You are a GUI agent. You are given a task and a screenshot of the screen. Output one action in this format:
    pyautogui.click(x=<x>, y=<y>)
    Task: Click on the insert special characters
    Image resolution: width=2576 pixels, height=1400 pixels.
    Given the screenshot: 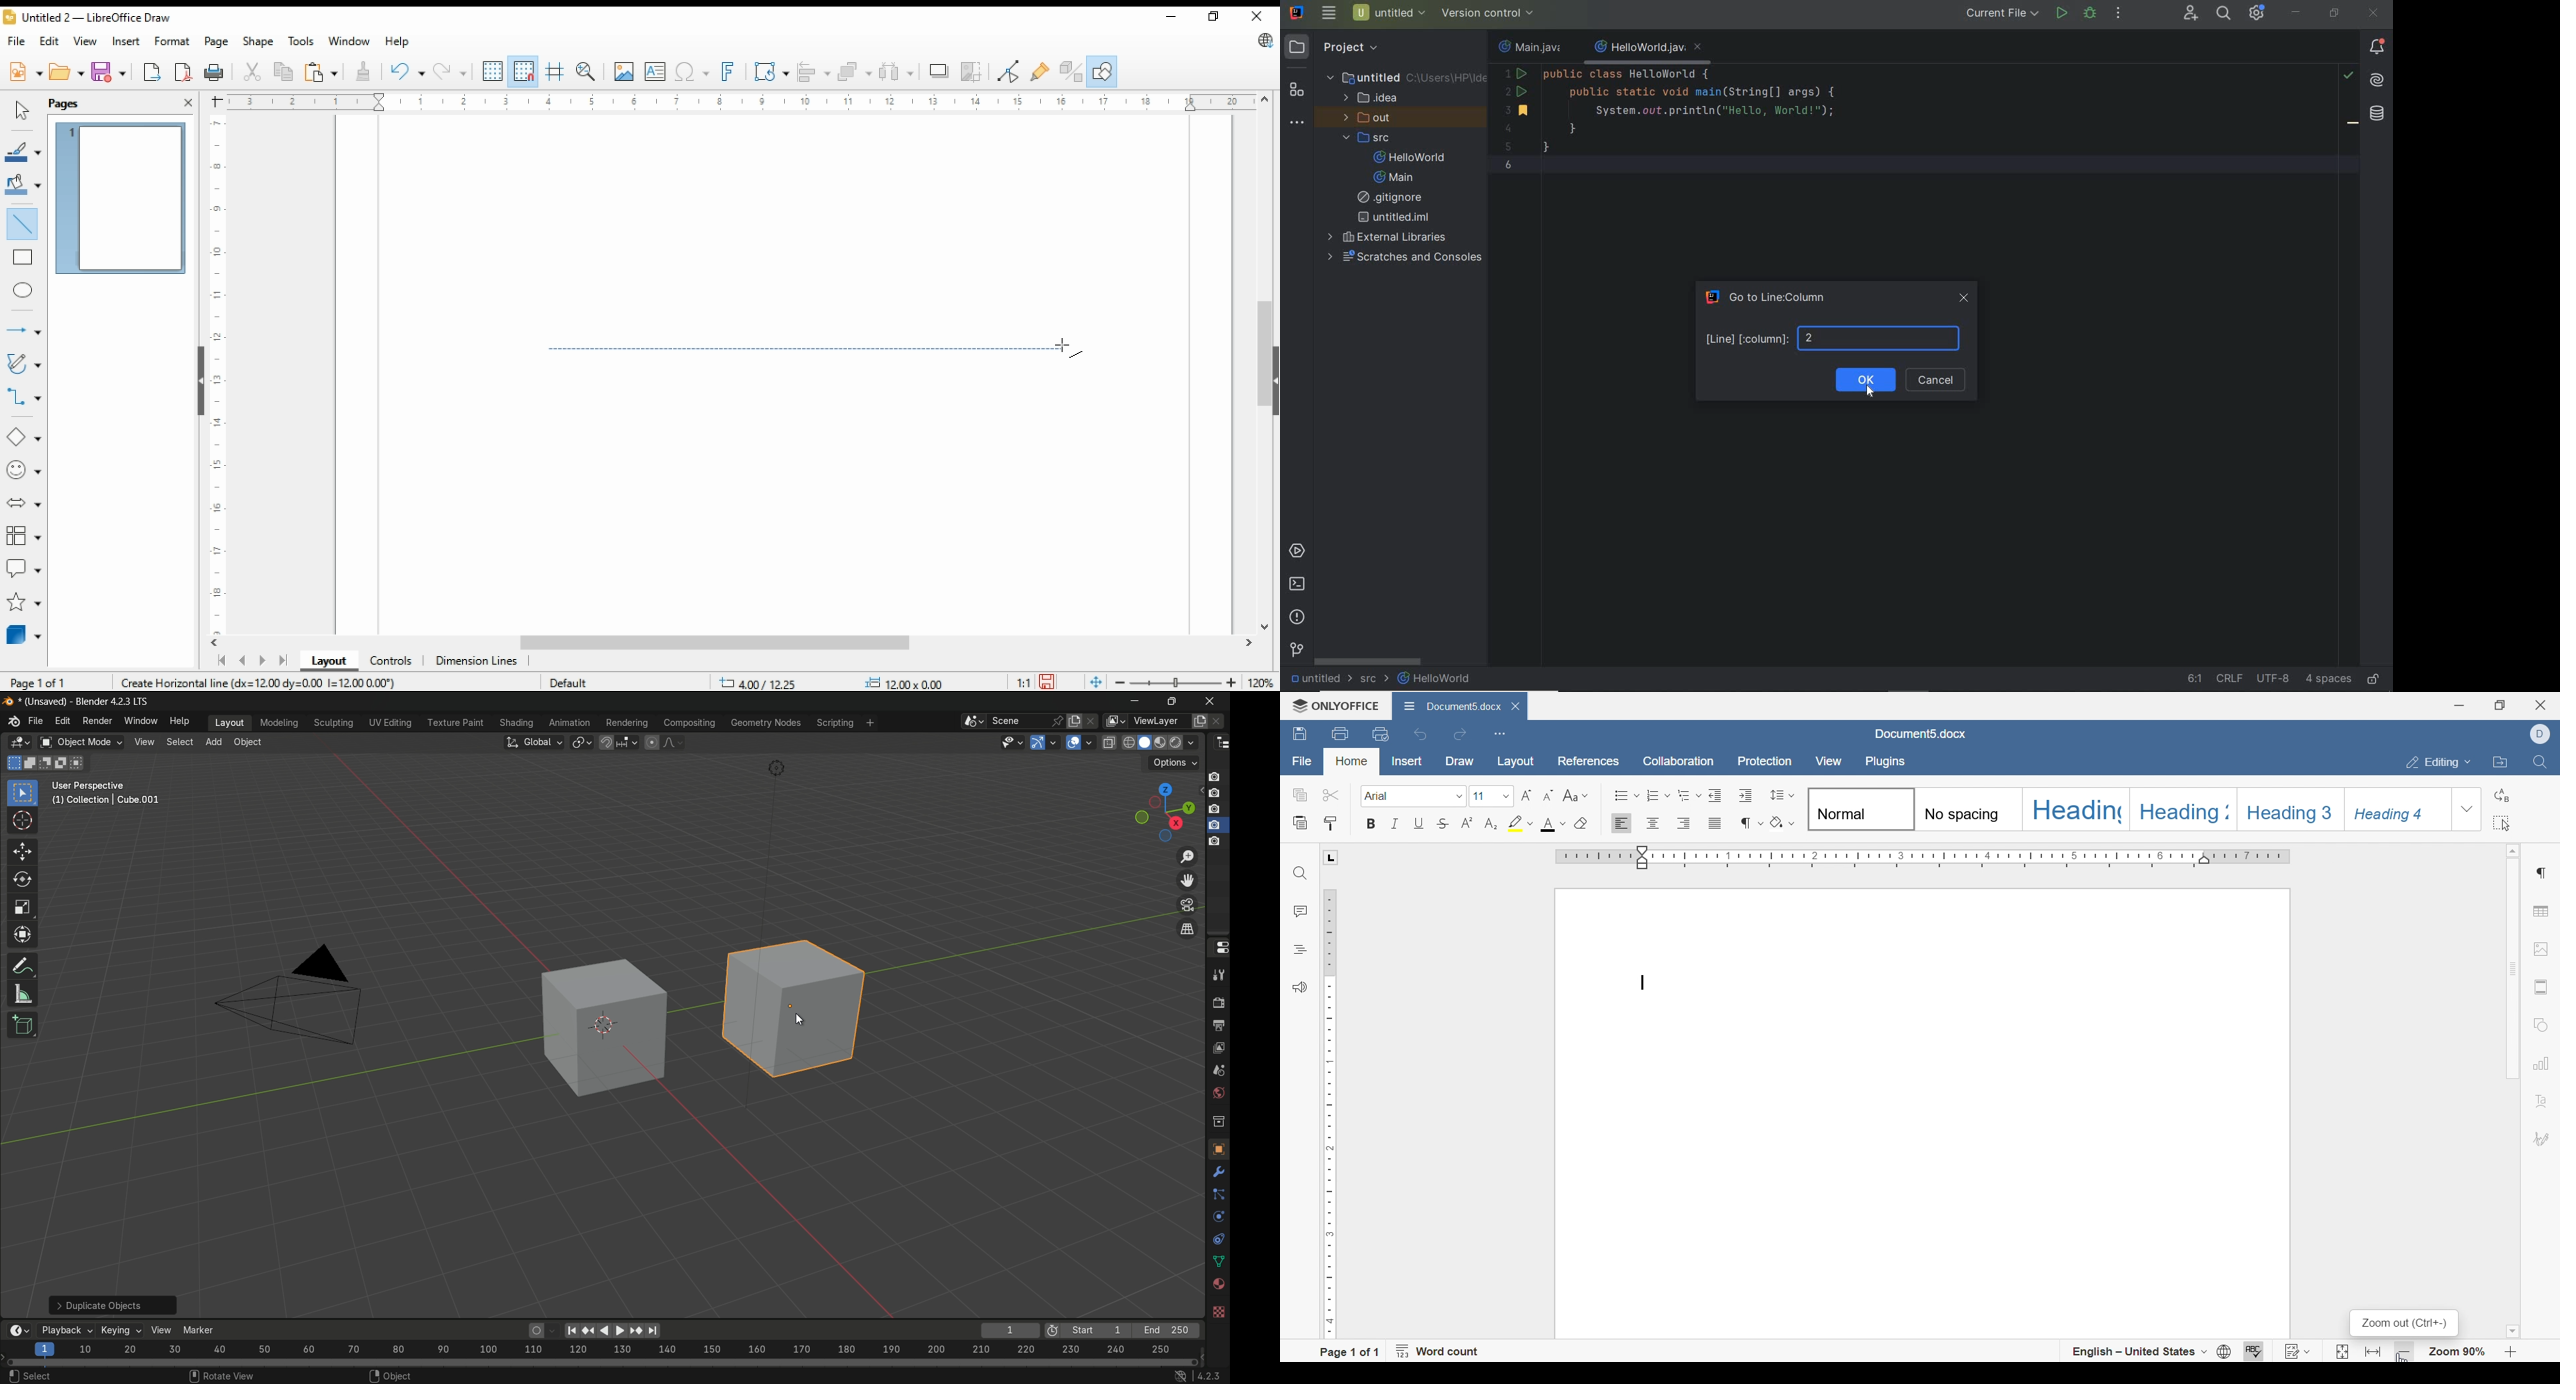 What is the action you would take?
    pyautogui.click(x=690, y=72)
    